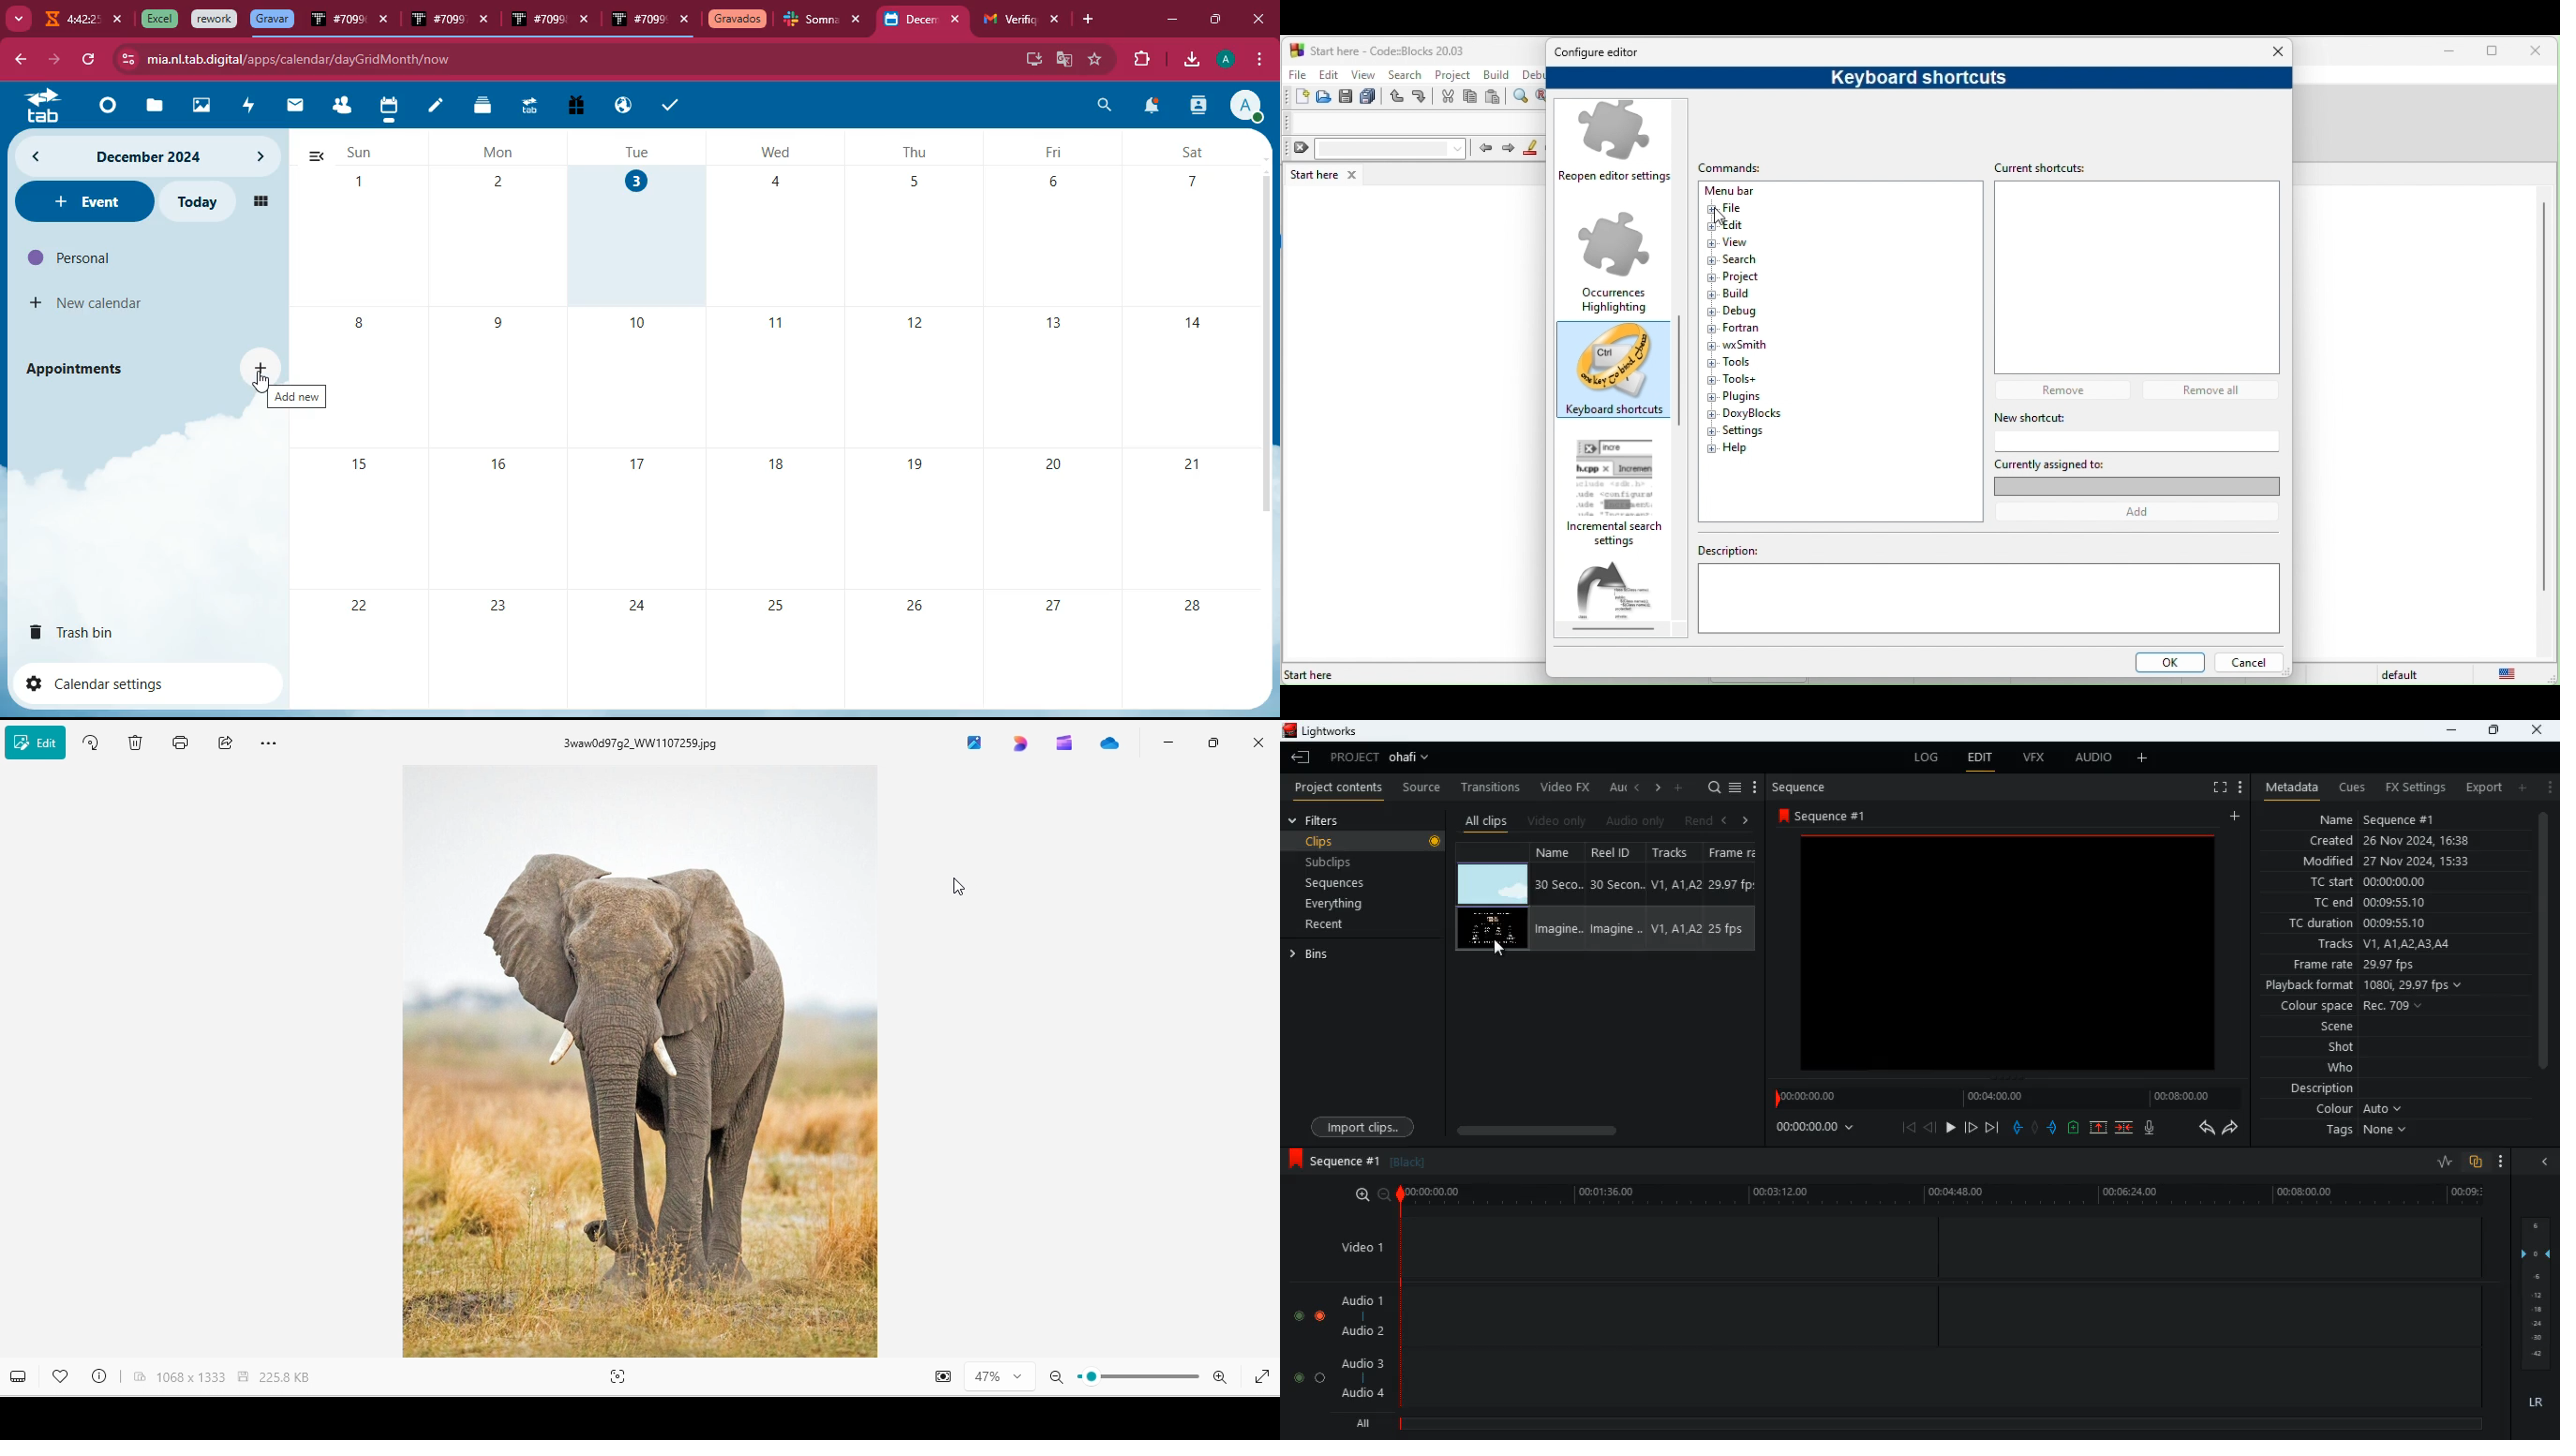  I want to click on edit, so click(436, 108).